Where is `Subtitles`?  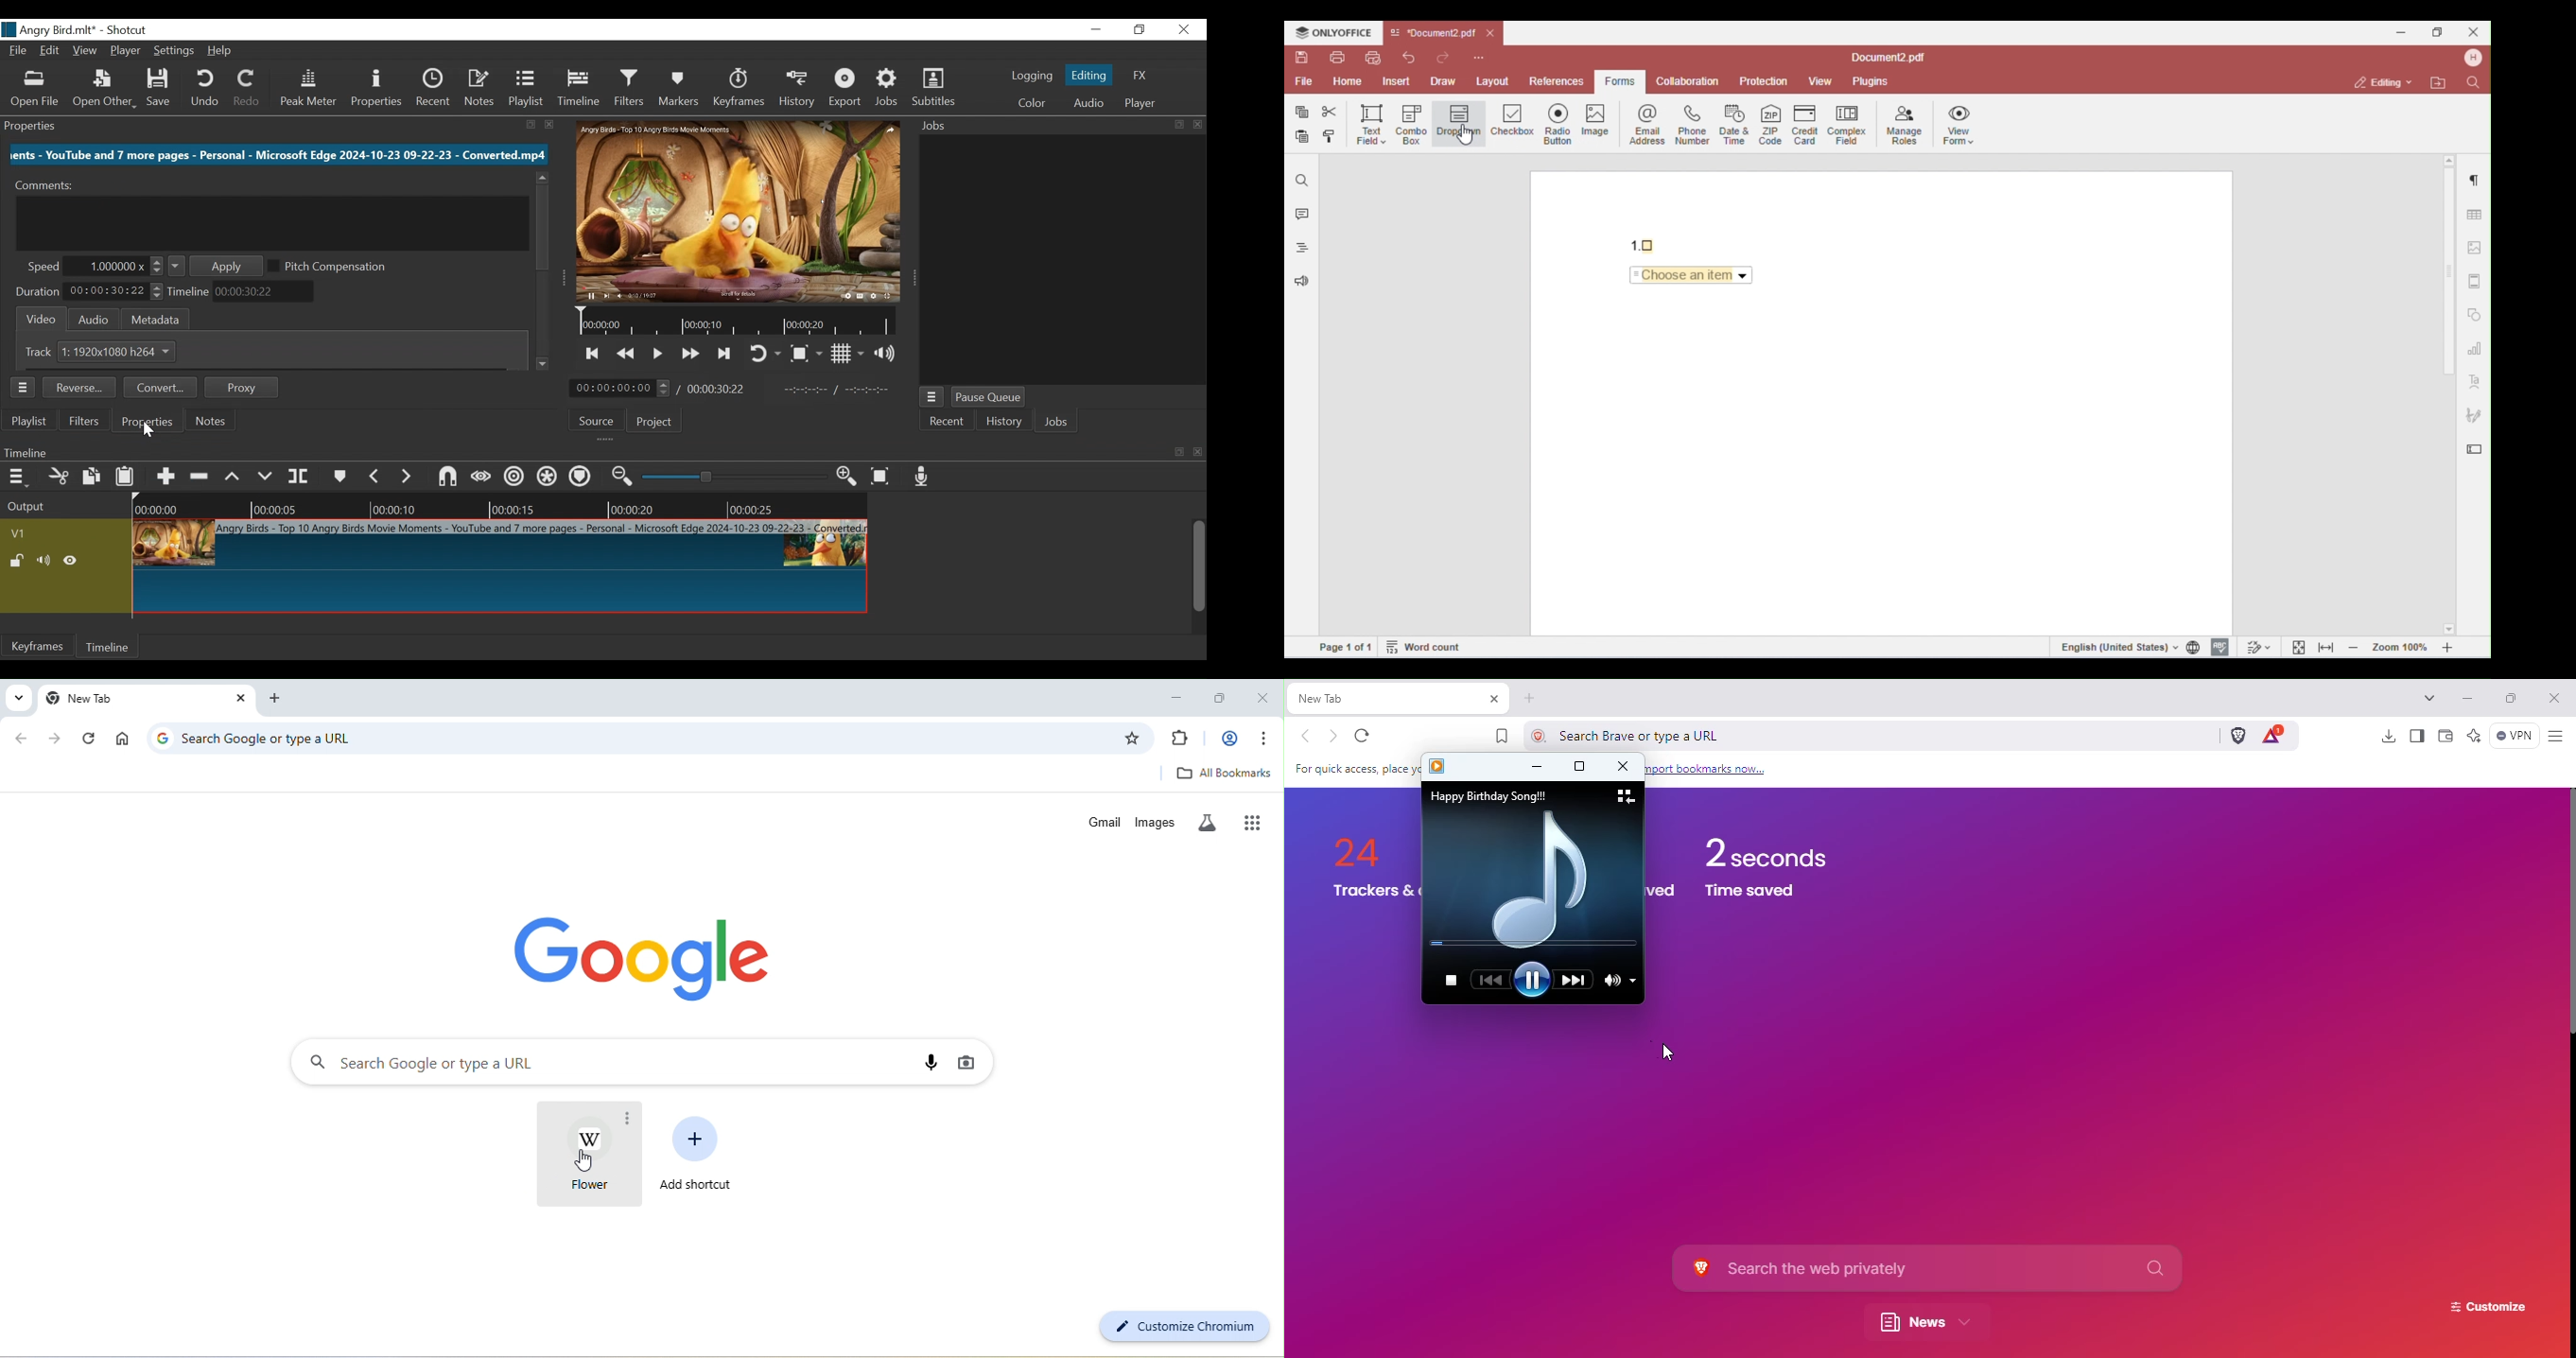
Subtitles is located at coordinates (936, 89).